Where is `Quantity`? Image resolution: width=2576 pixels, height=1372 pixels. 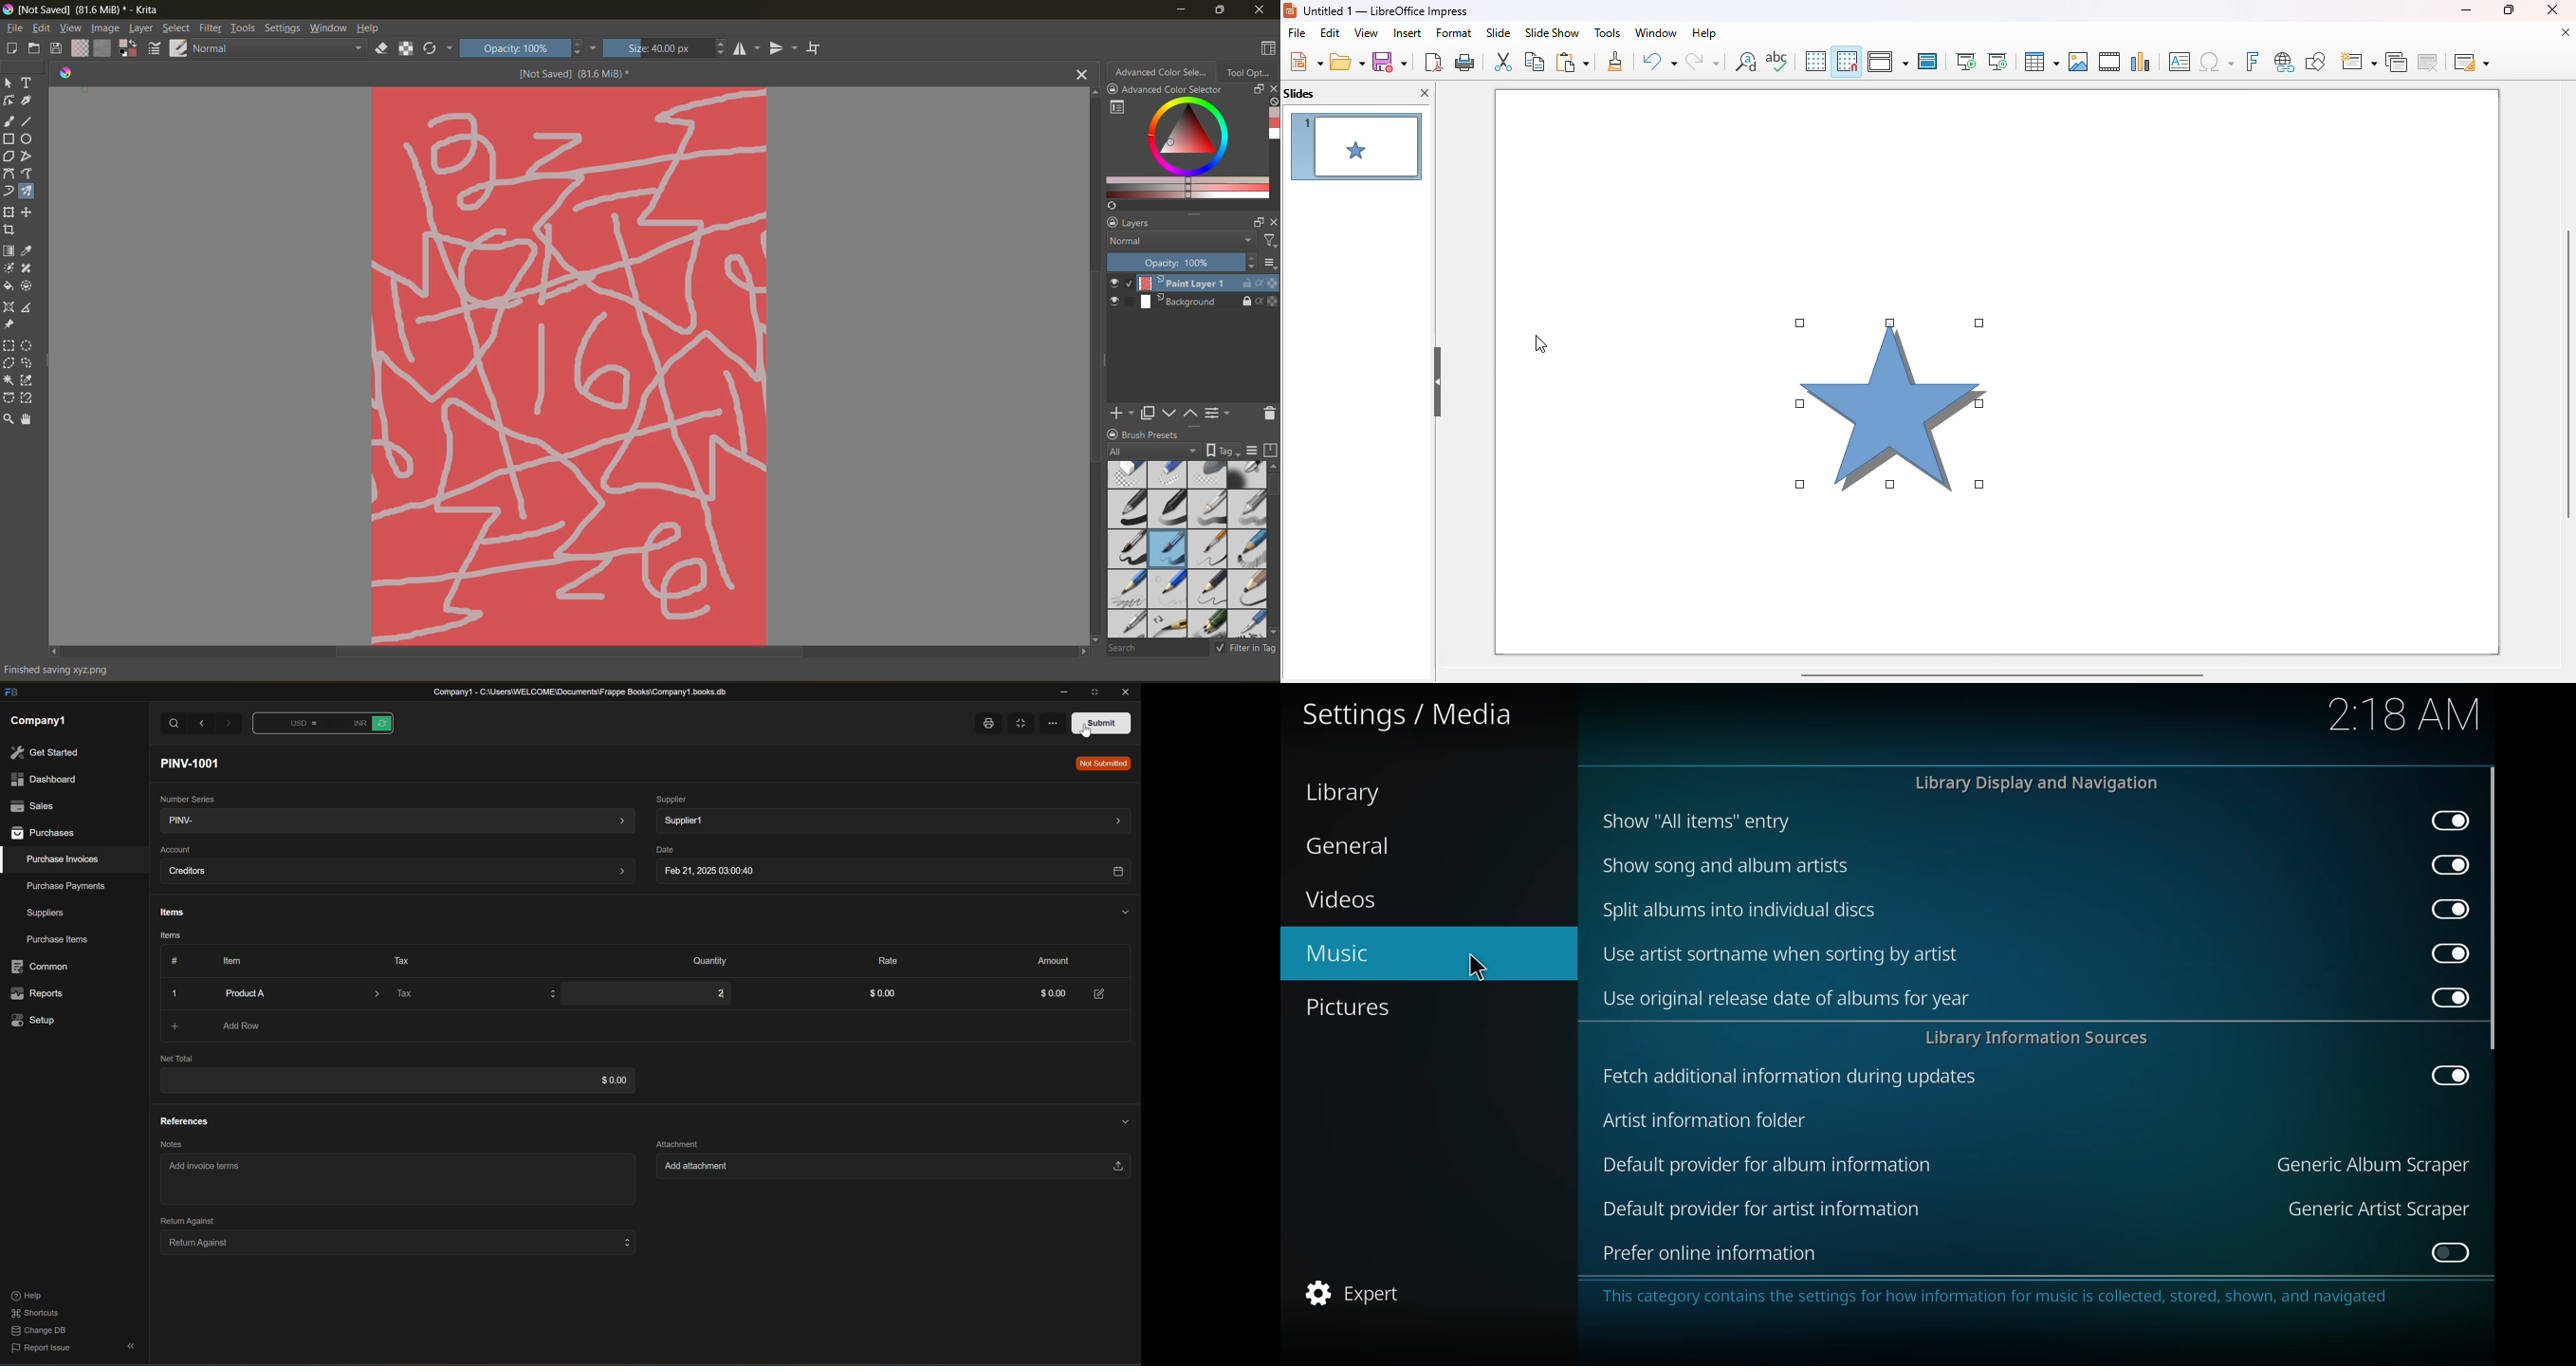
Quantity is located at coordinates (705, 961).